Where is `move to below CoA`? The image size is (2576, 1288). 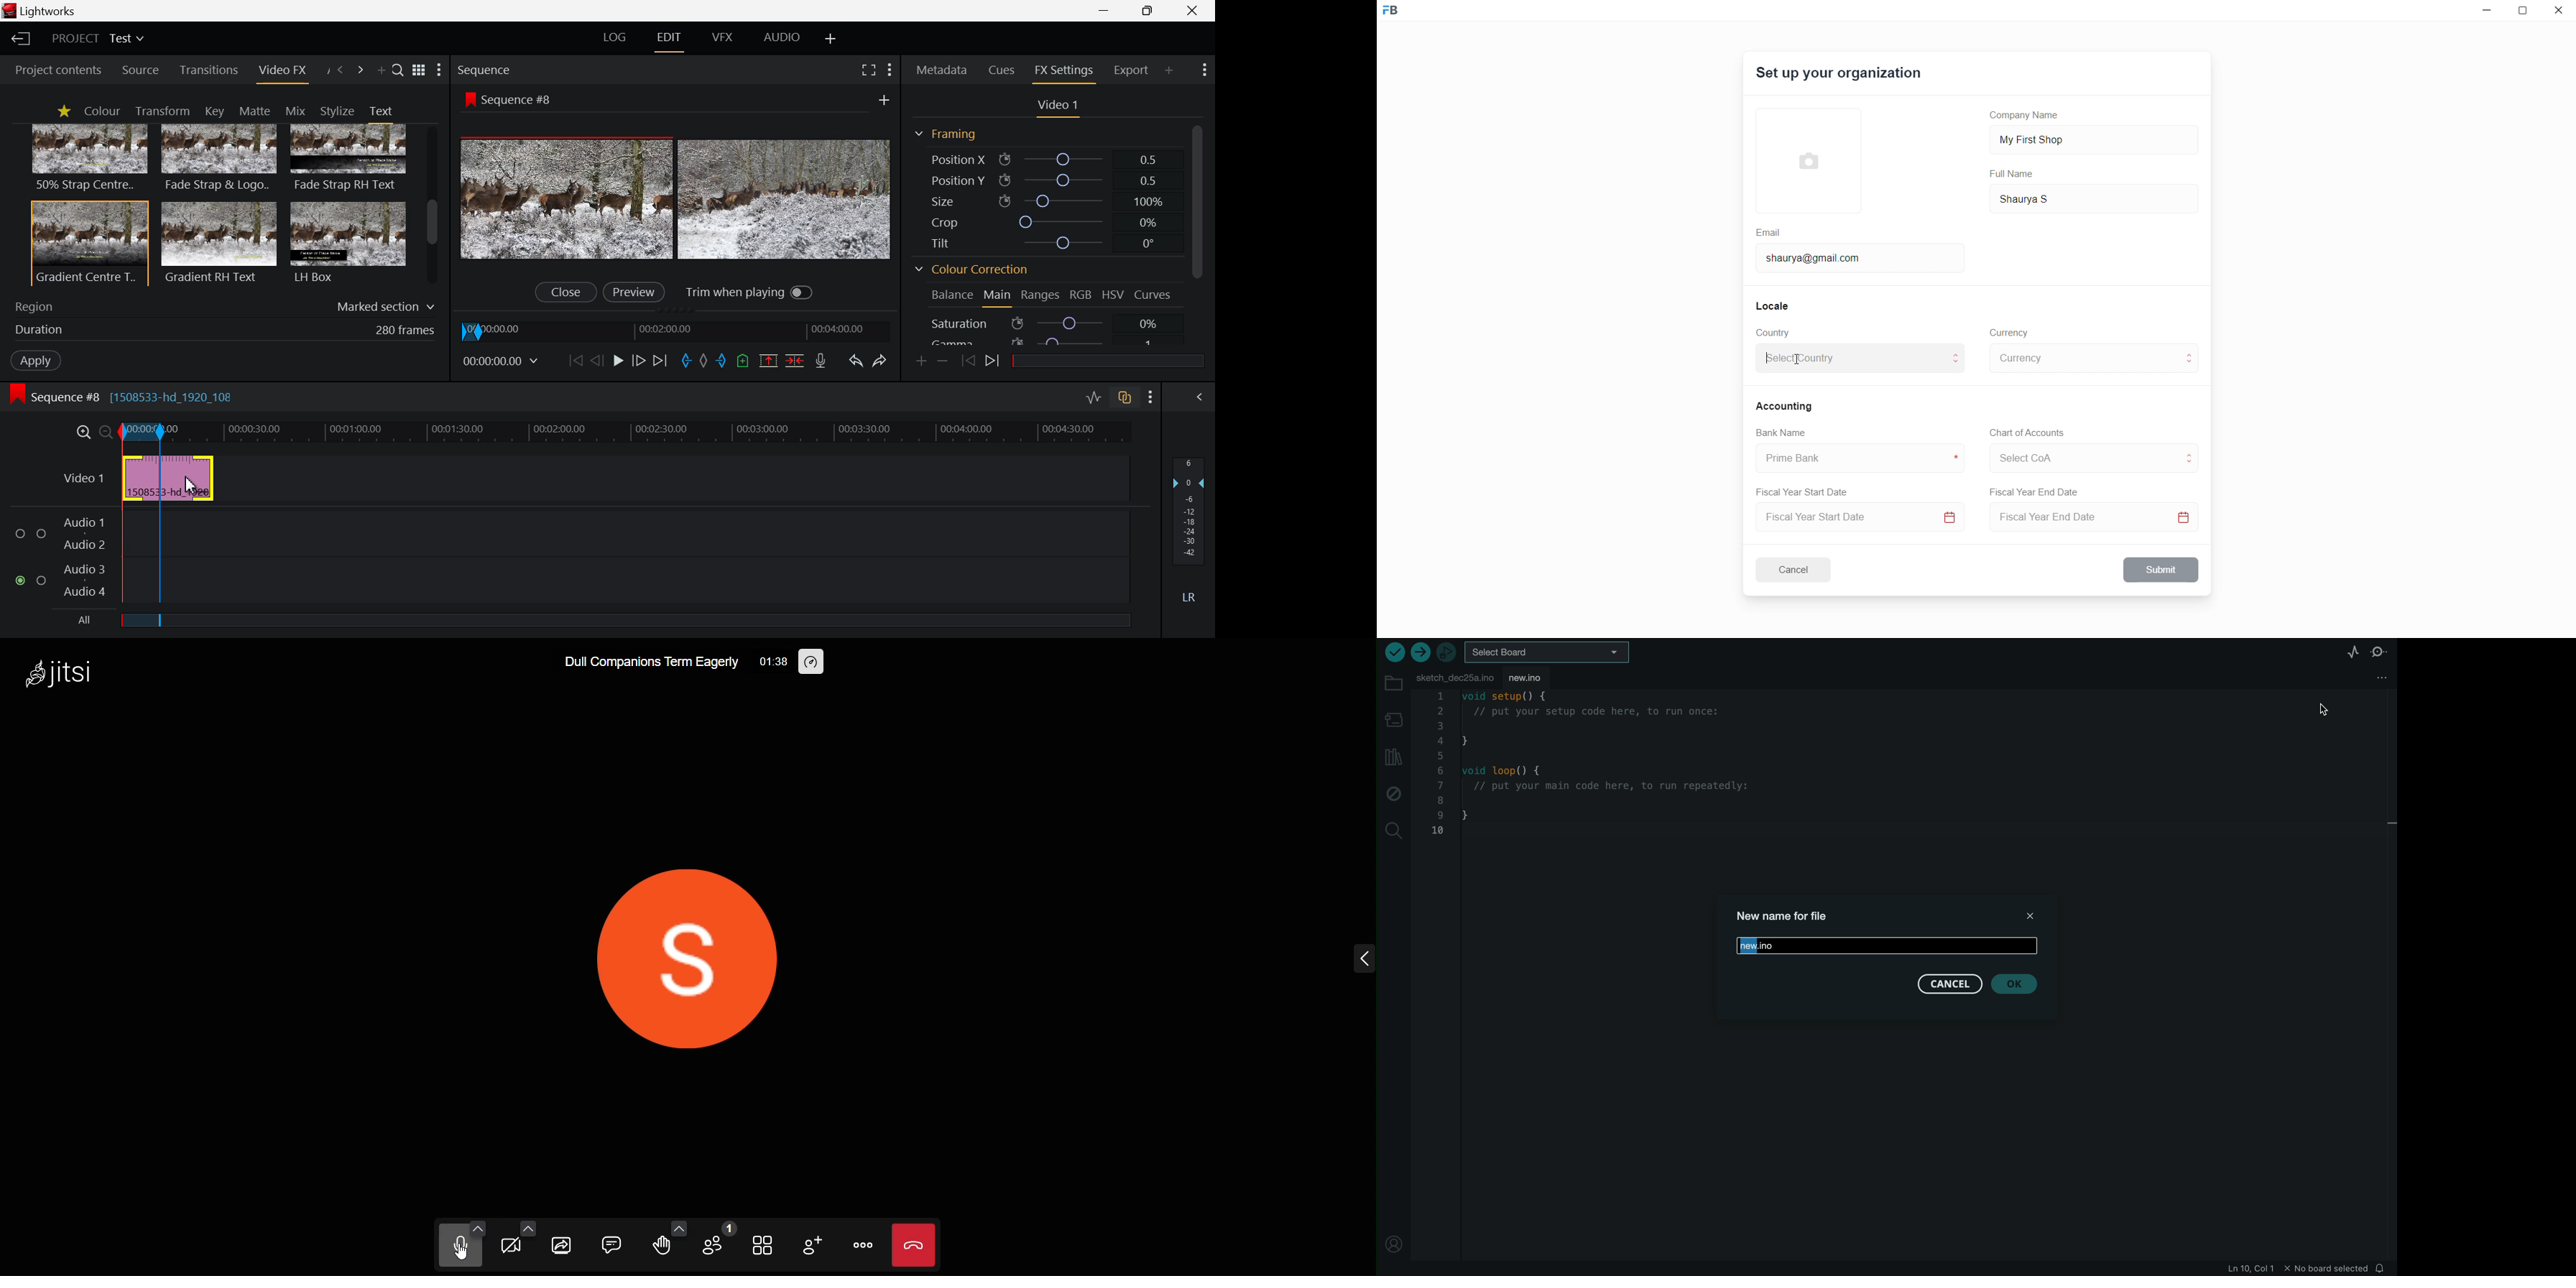 move to below CoA is located at coordinates (2191, 464).